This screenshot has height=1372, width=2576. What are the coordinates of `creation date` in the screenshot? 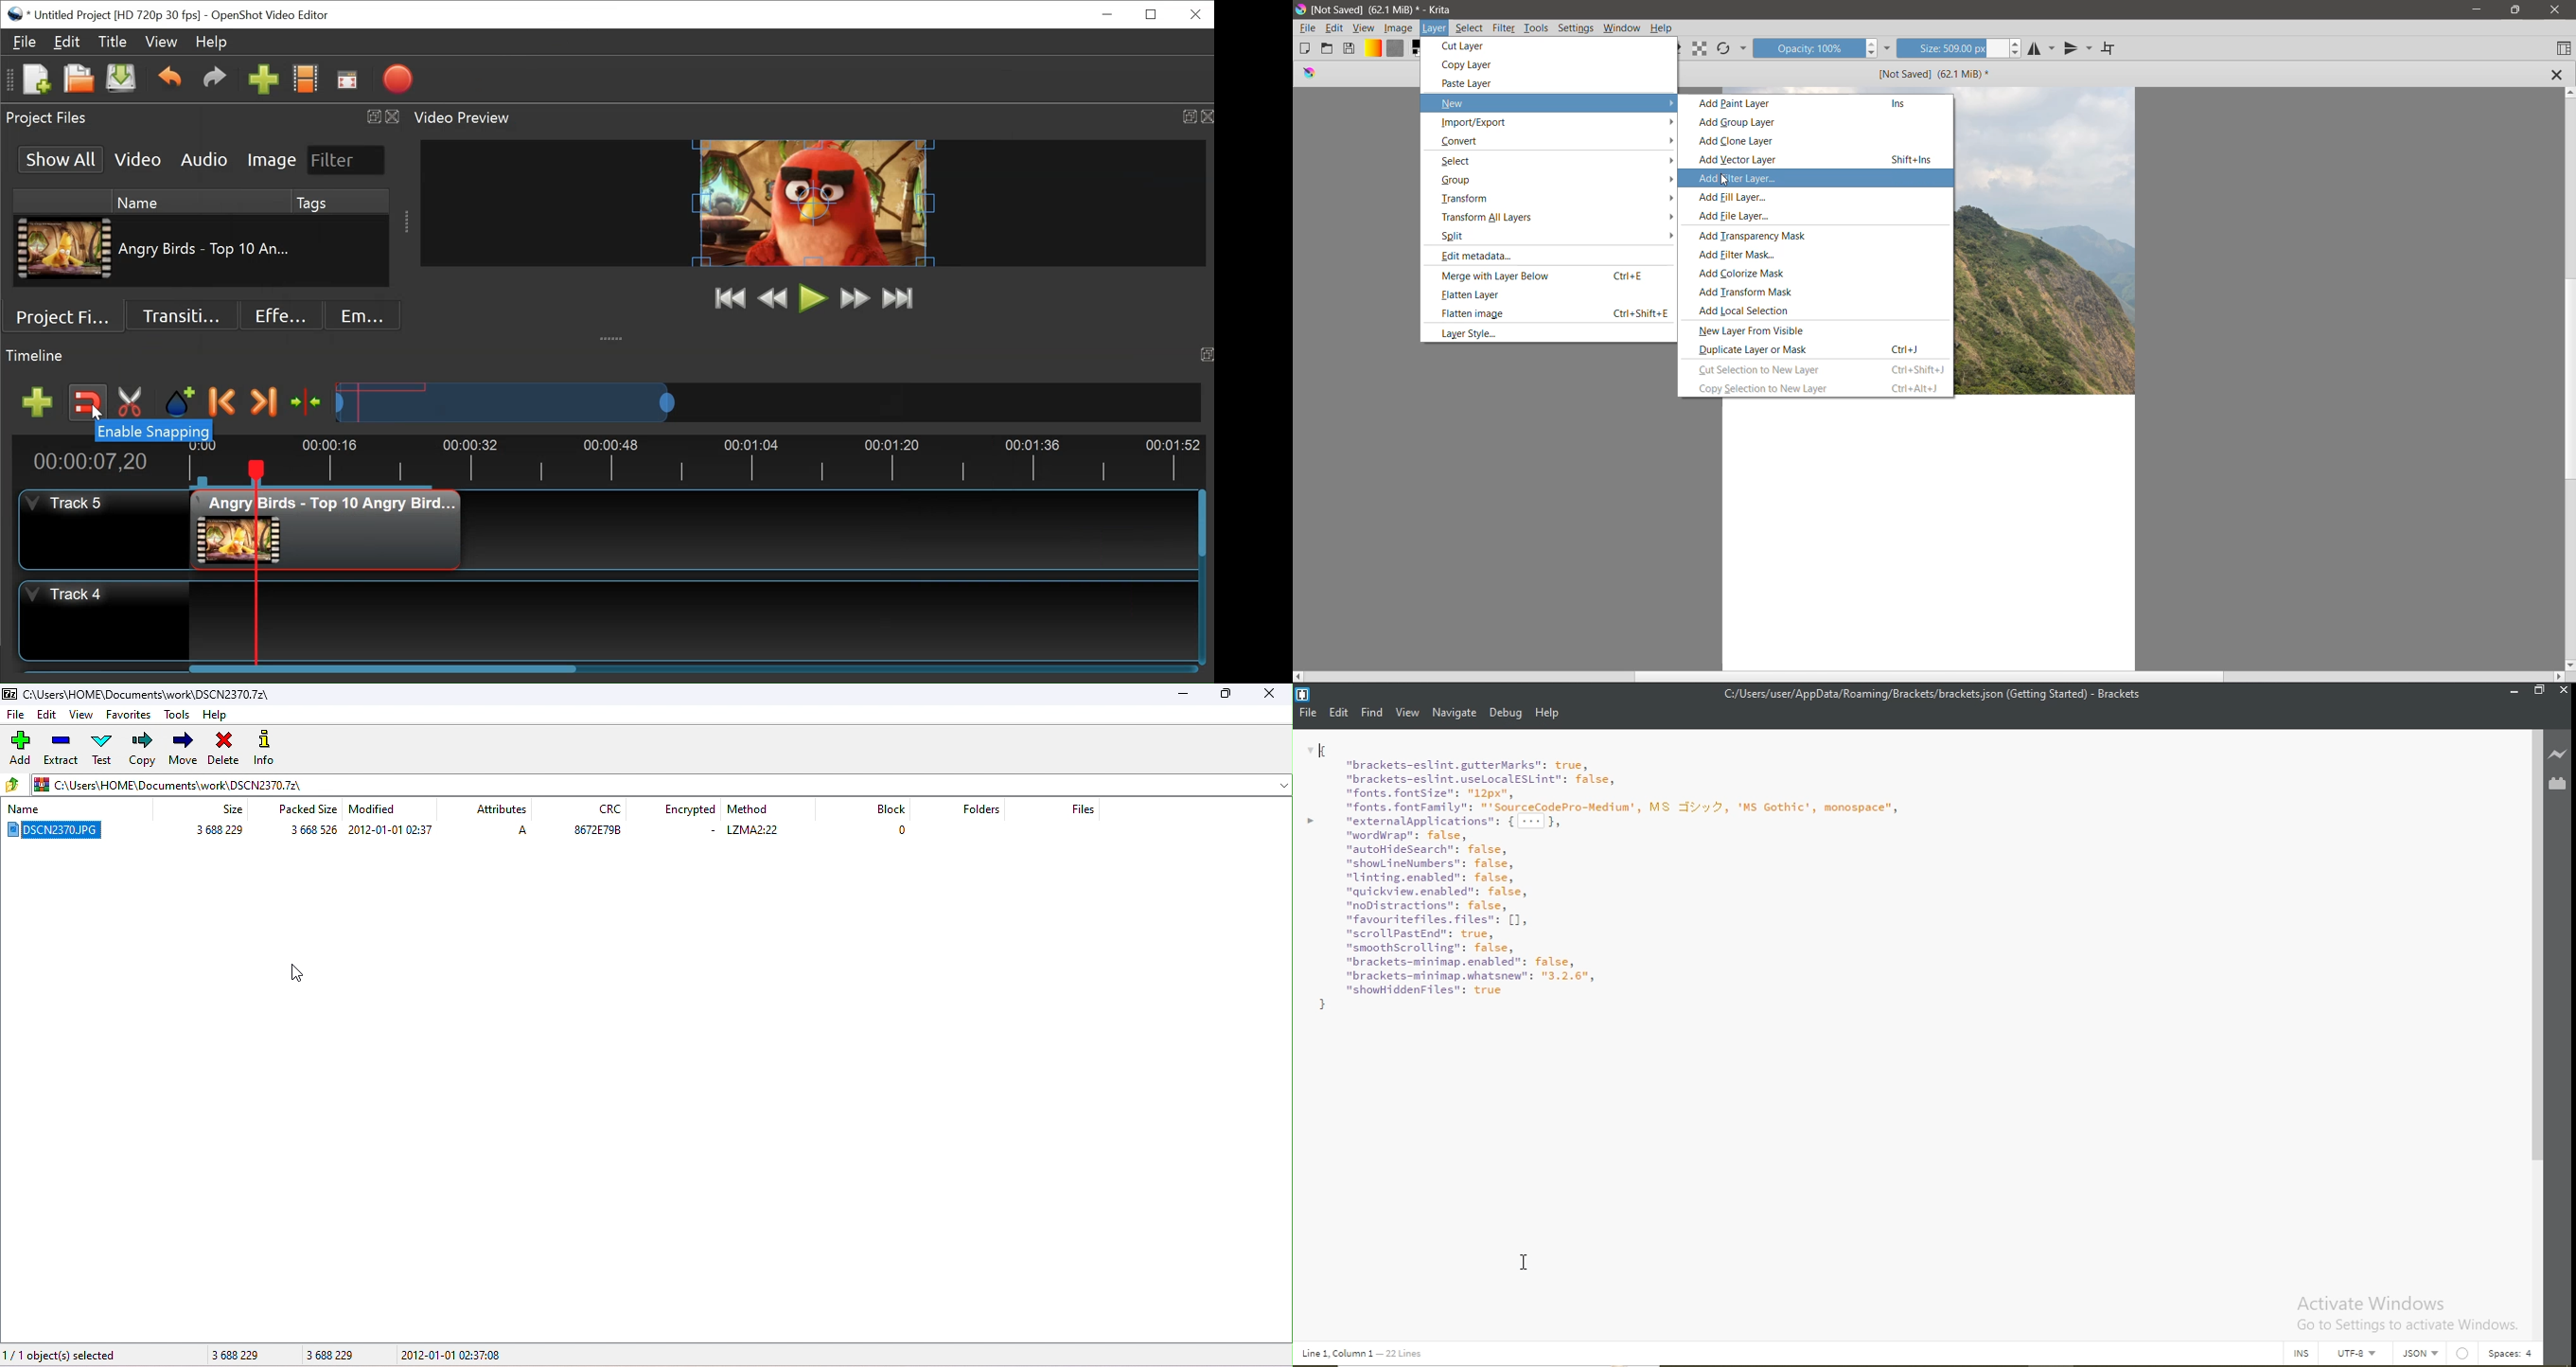 It's located at (456, 1357).